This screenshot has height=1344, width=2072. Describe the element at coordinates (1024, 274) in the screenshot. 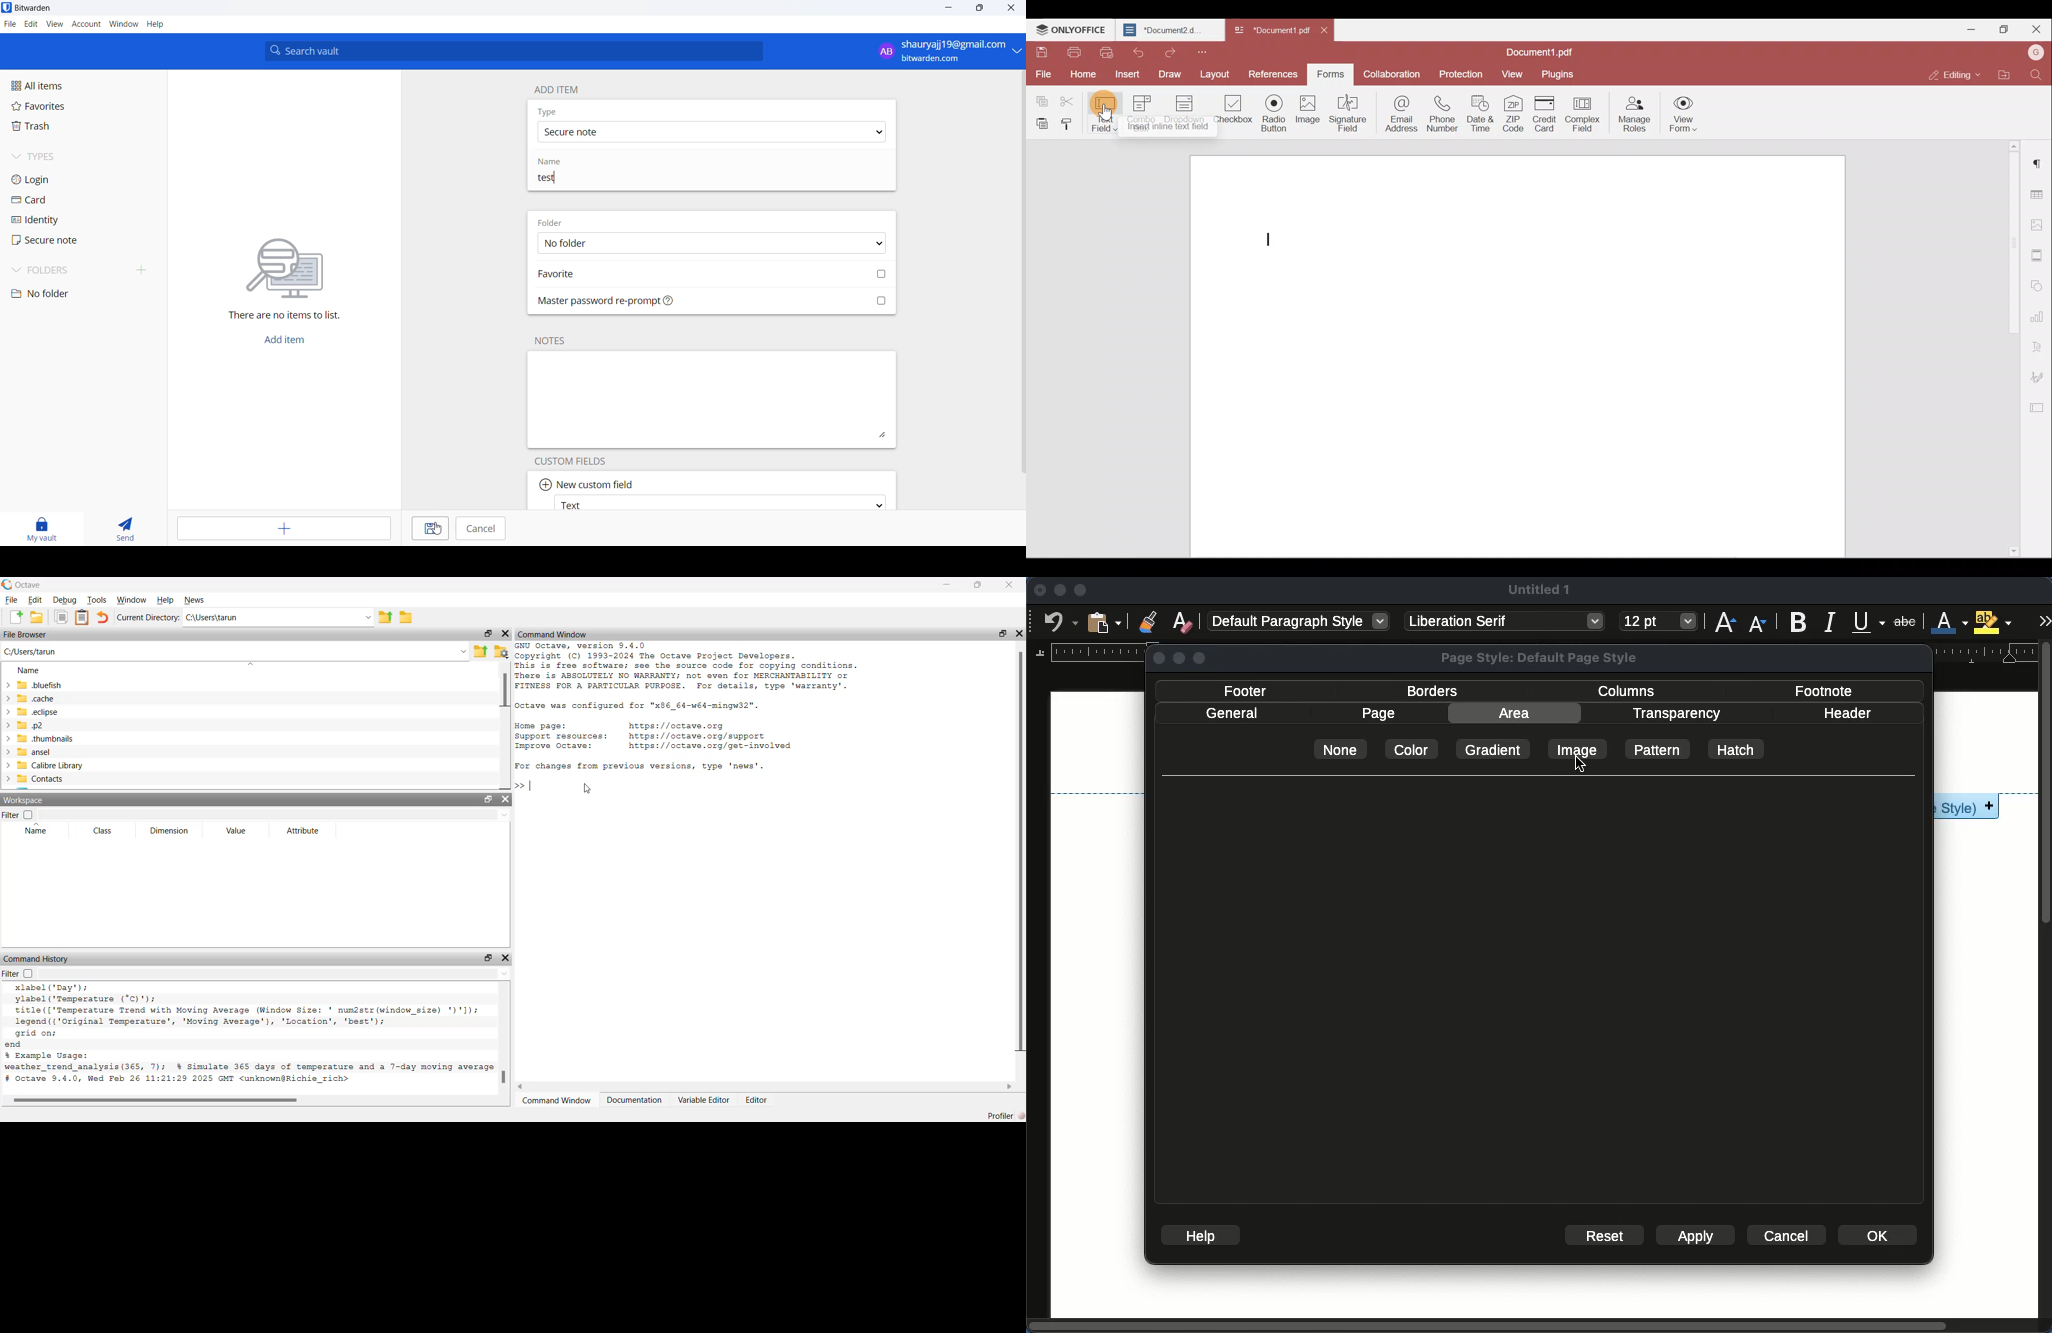

I see `scrollbar` at that location.